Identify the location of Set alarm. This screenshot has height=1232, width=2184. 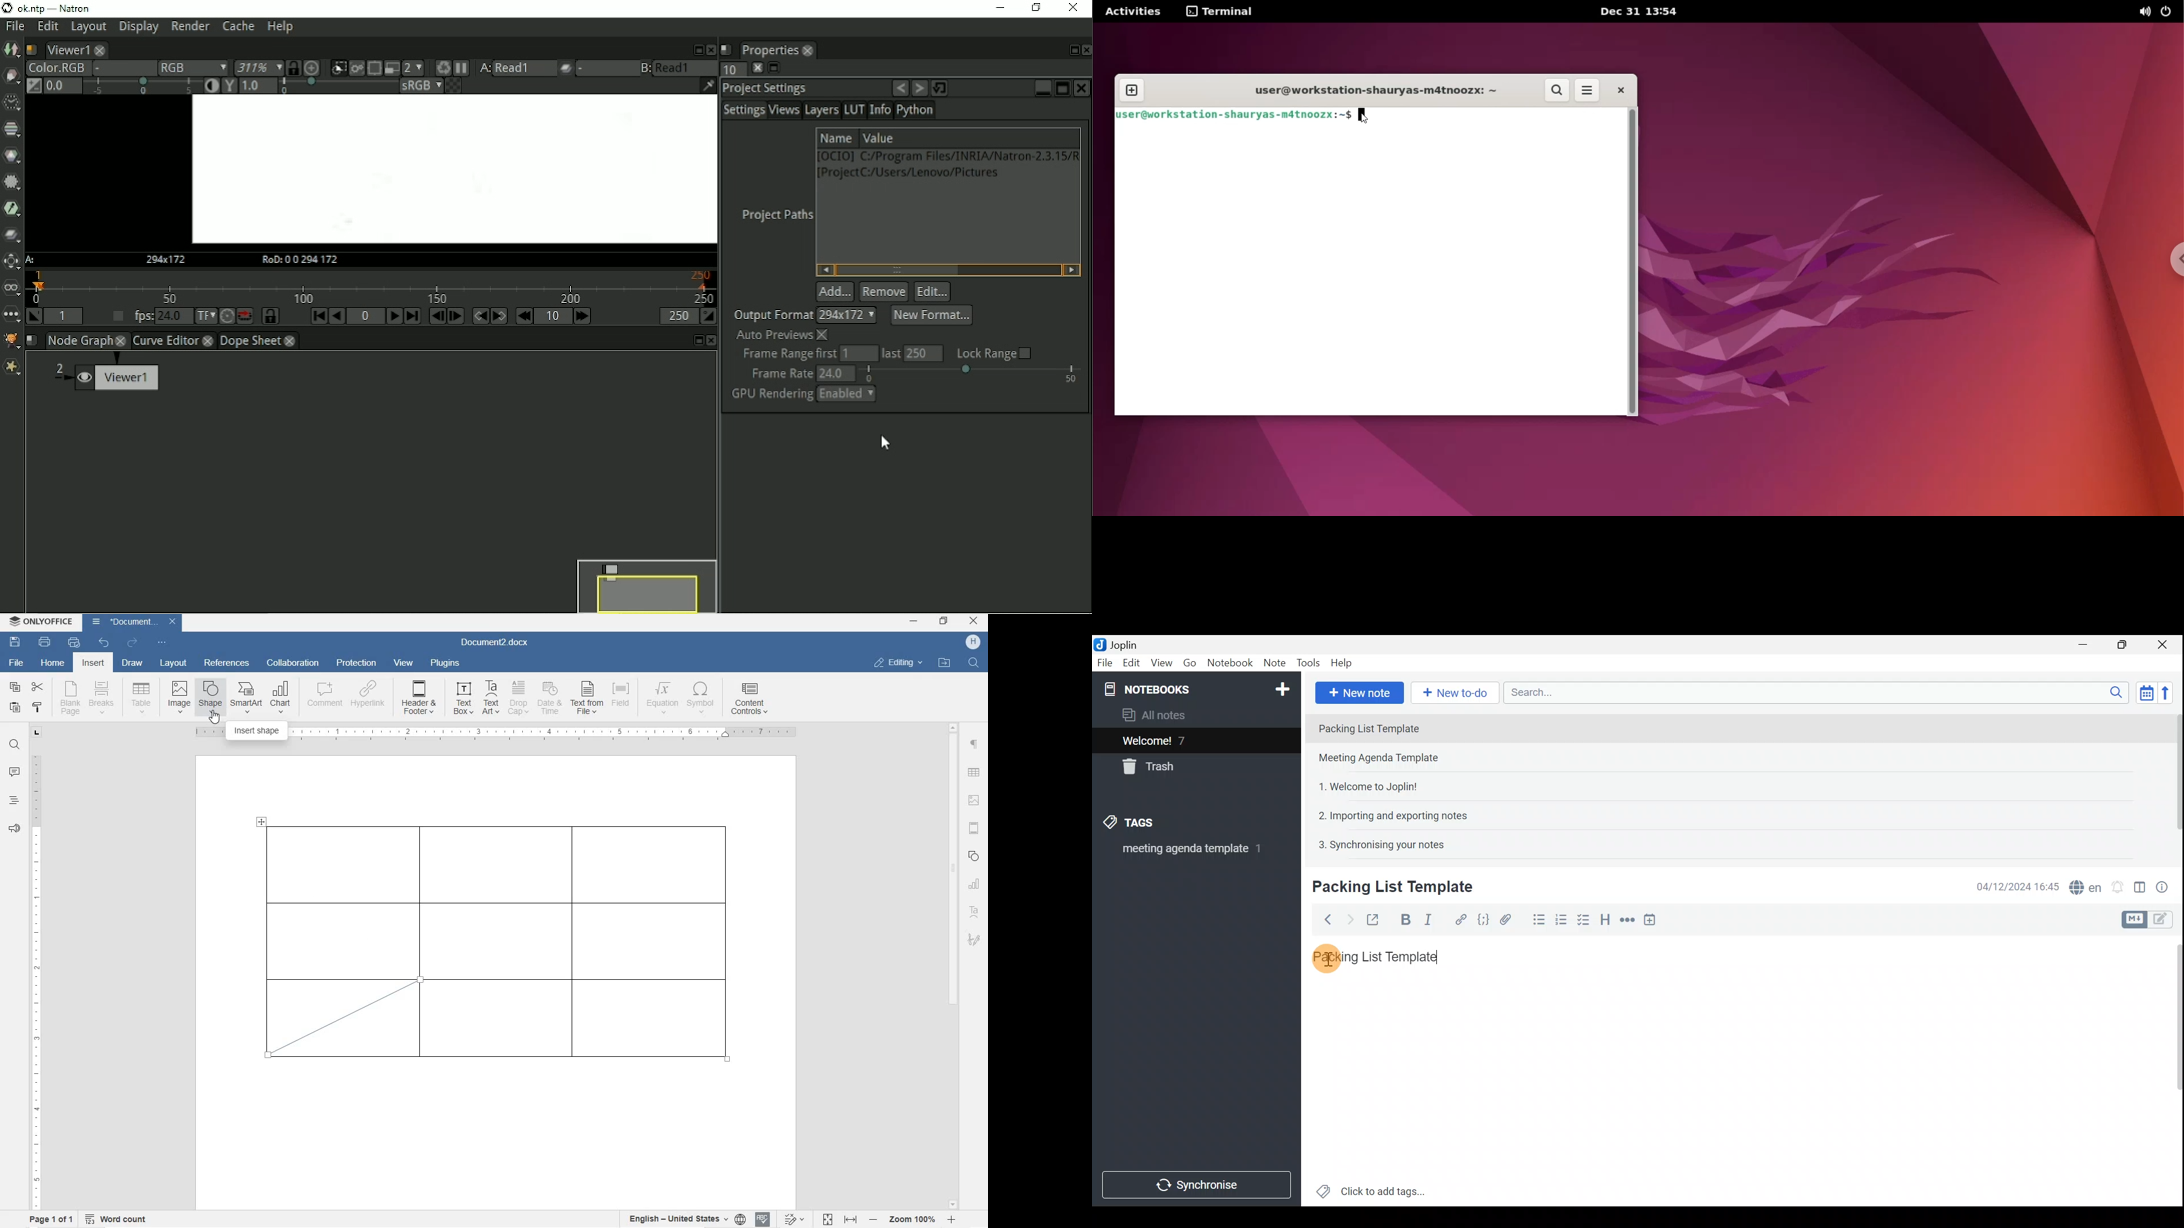
(2118, 884).